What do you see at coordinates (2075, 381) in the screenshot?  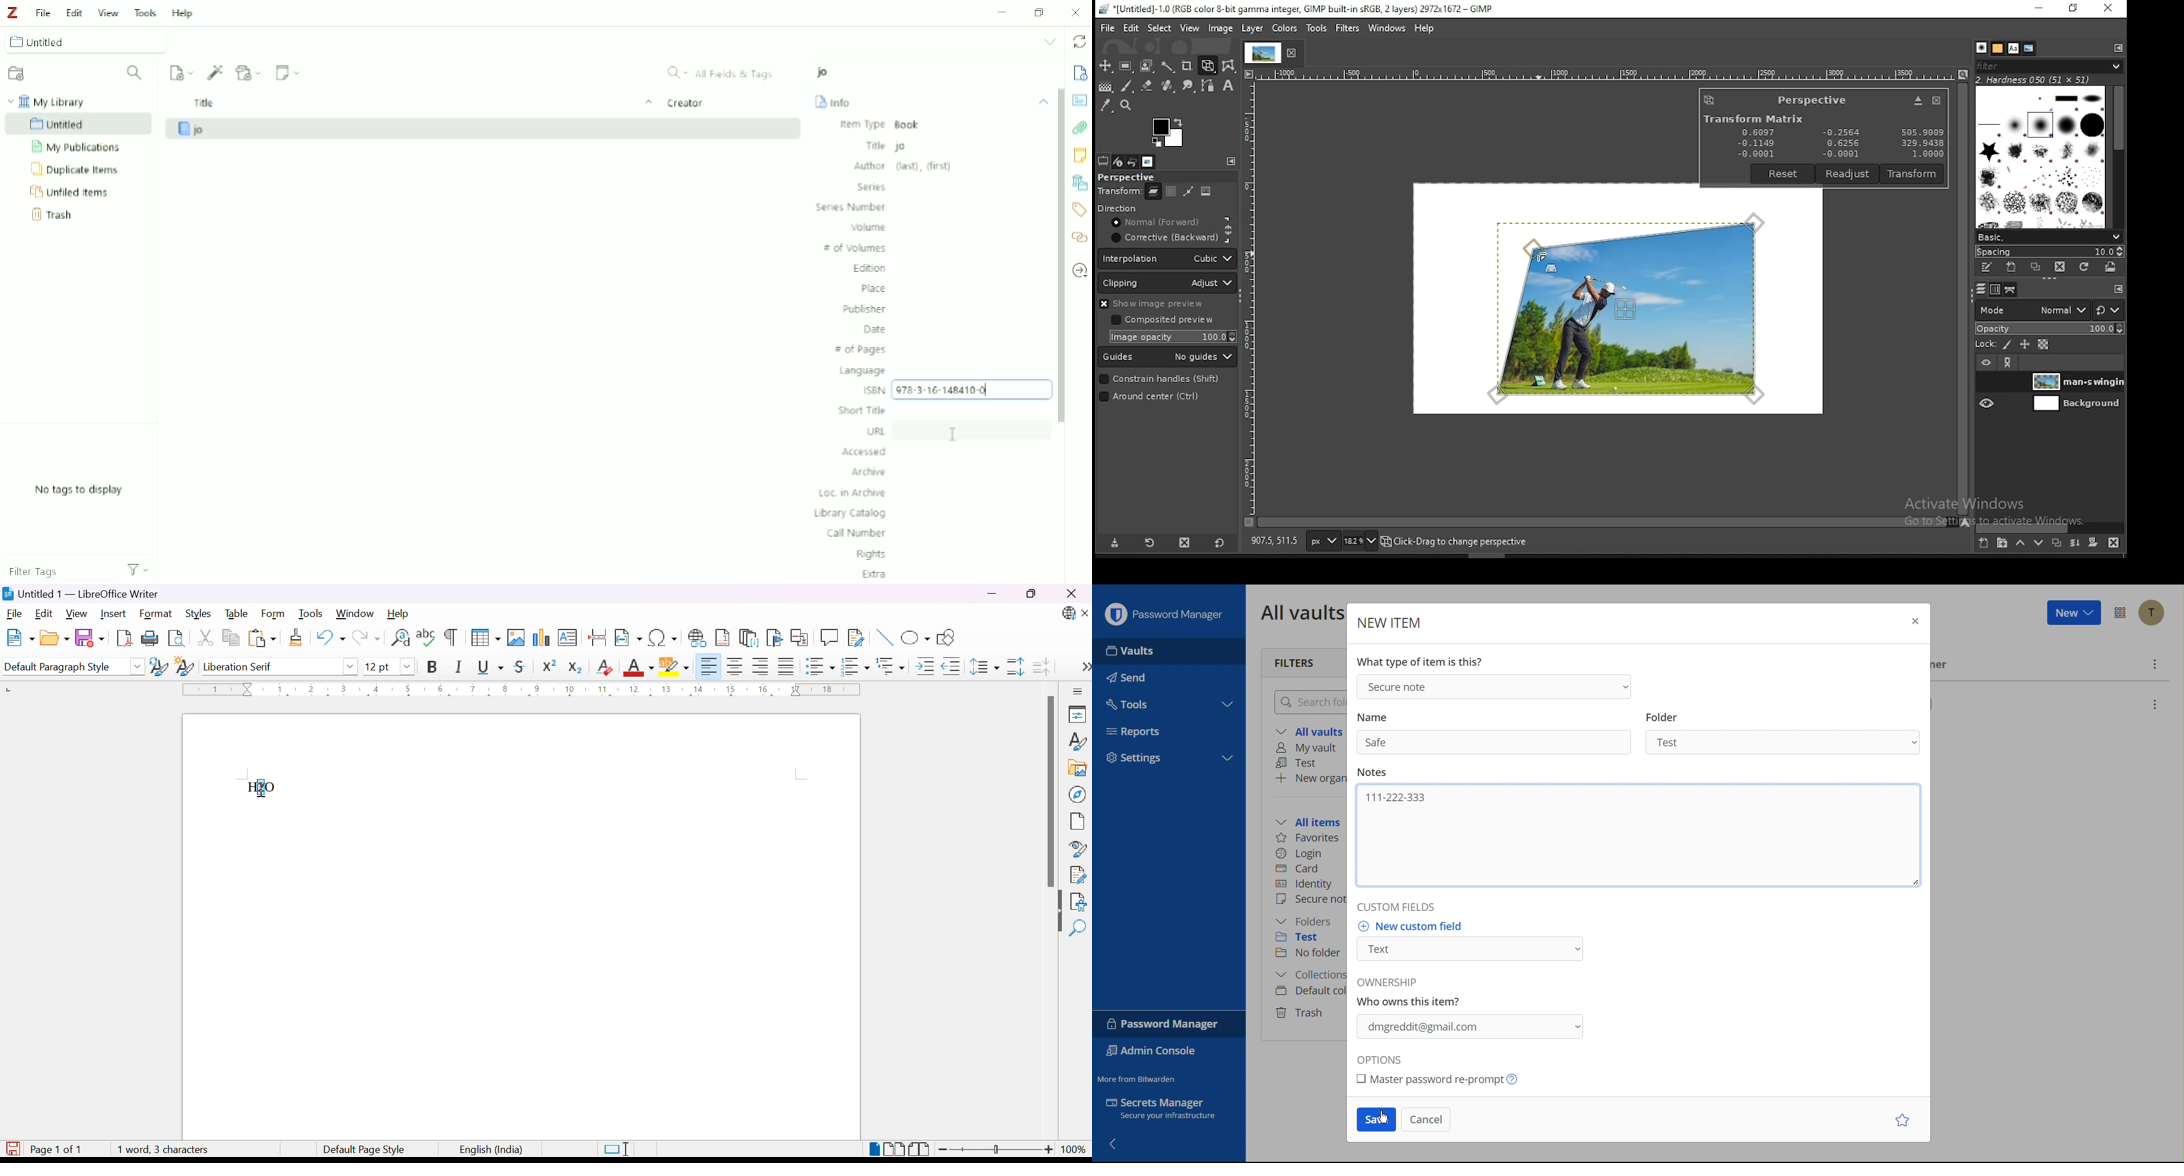 I see `layer ` at bounding box center [2075, 381].